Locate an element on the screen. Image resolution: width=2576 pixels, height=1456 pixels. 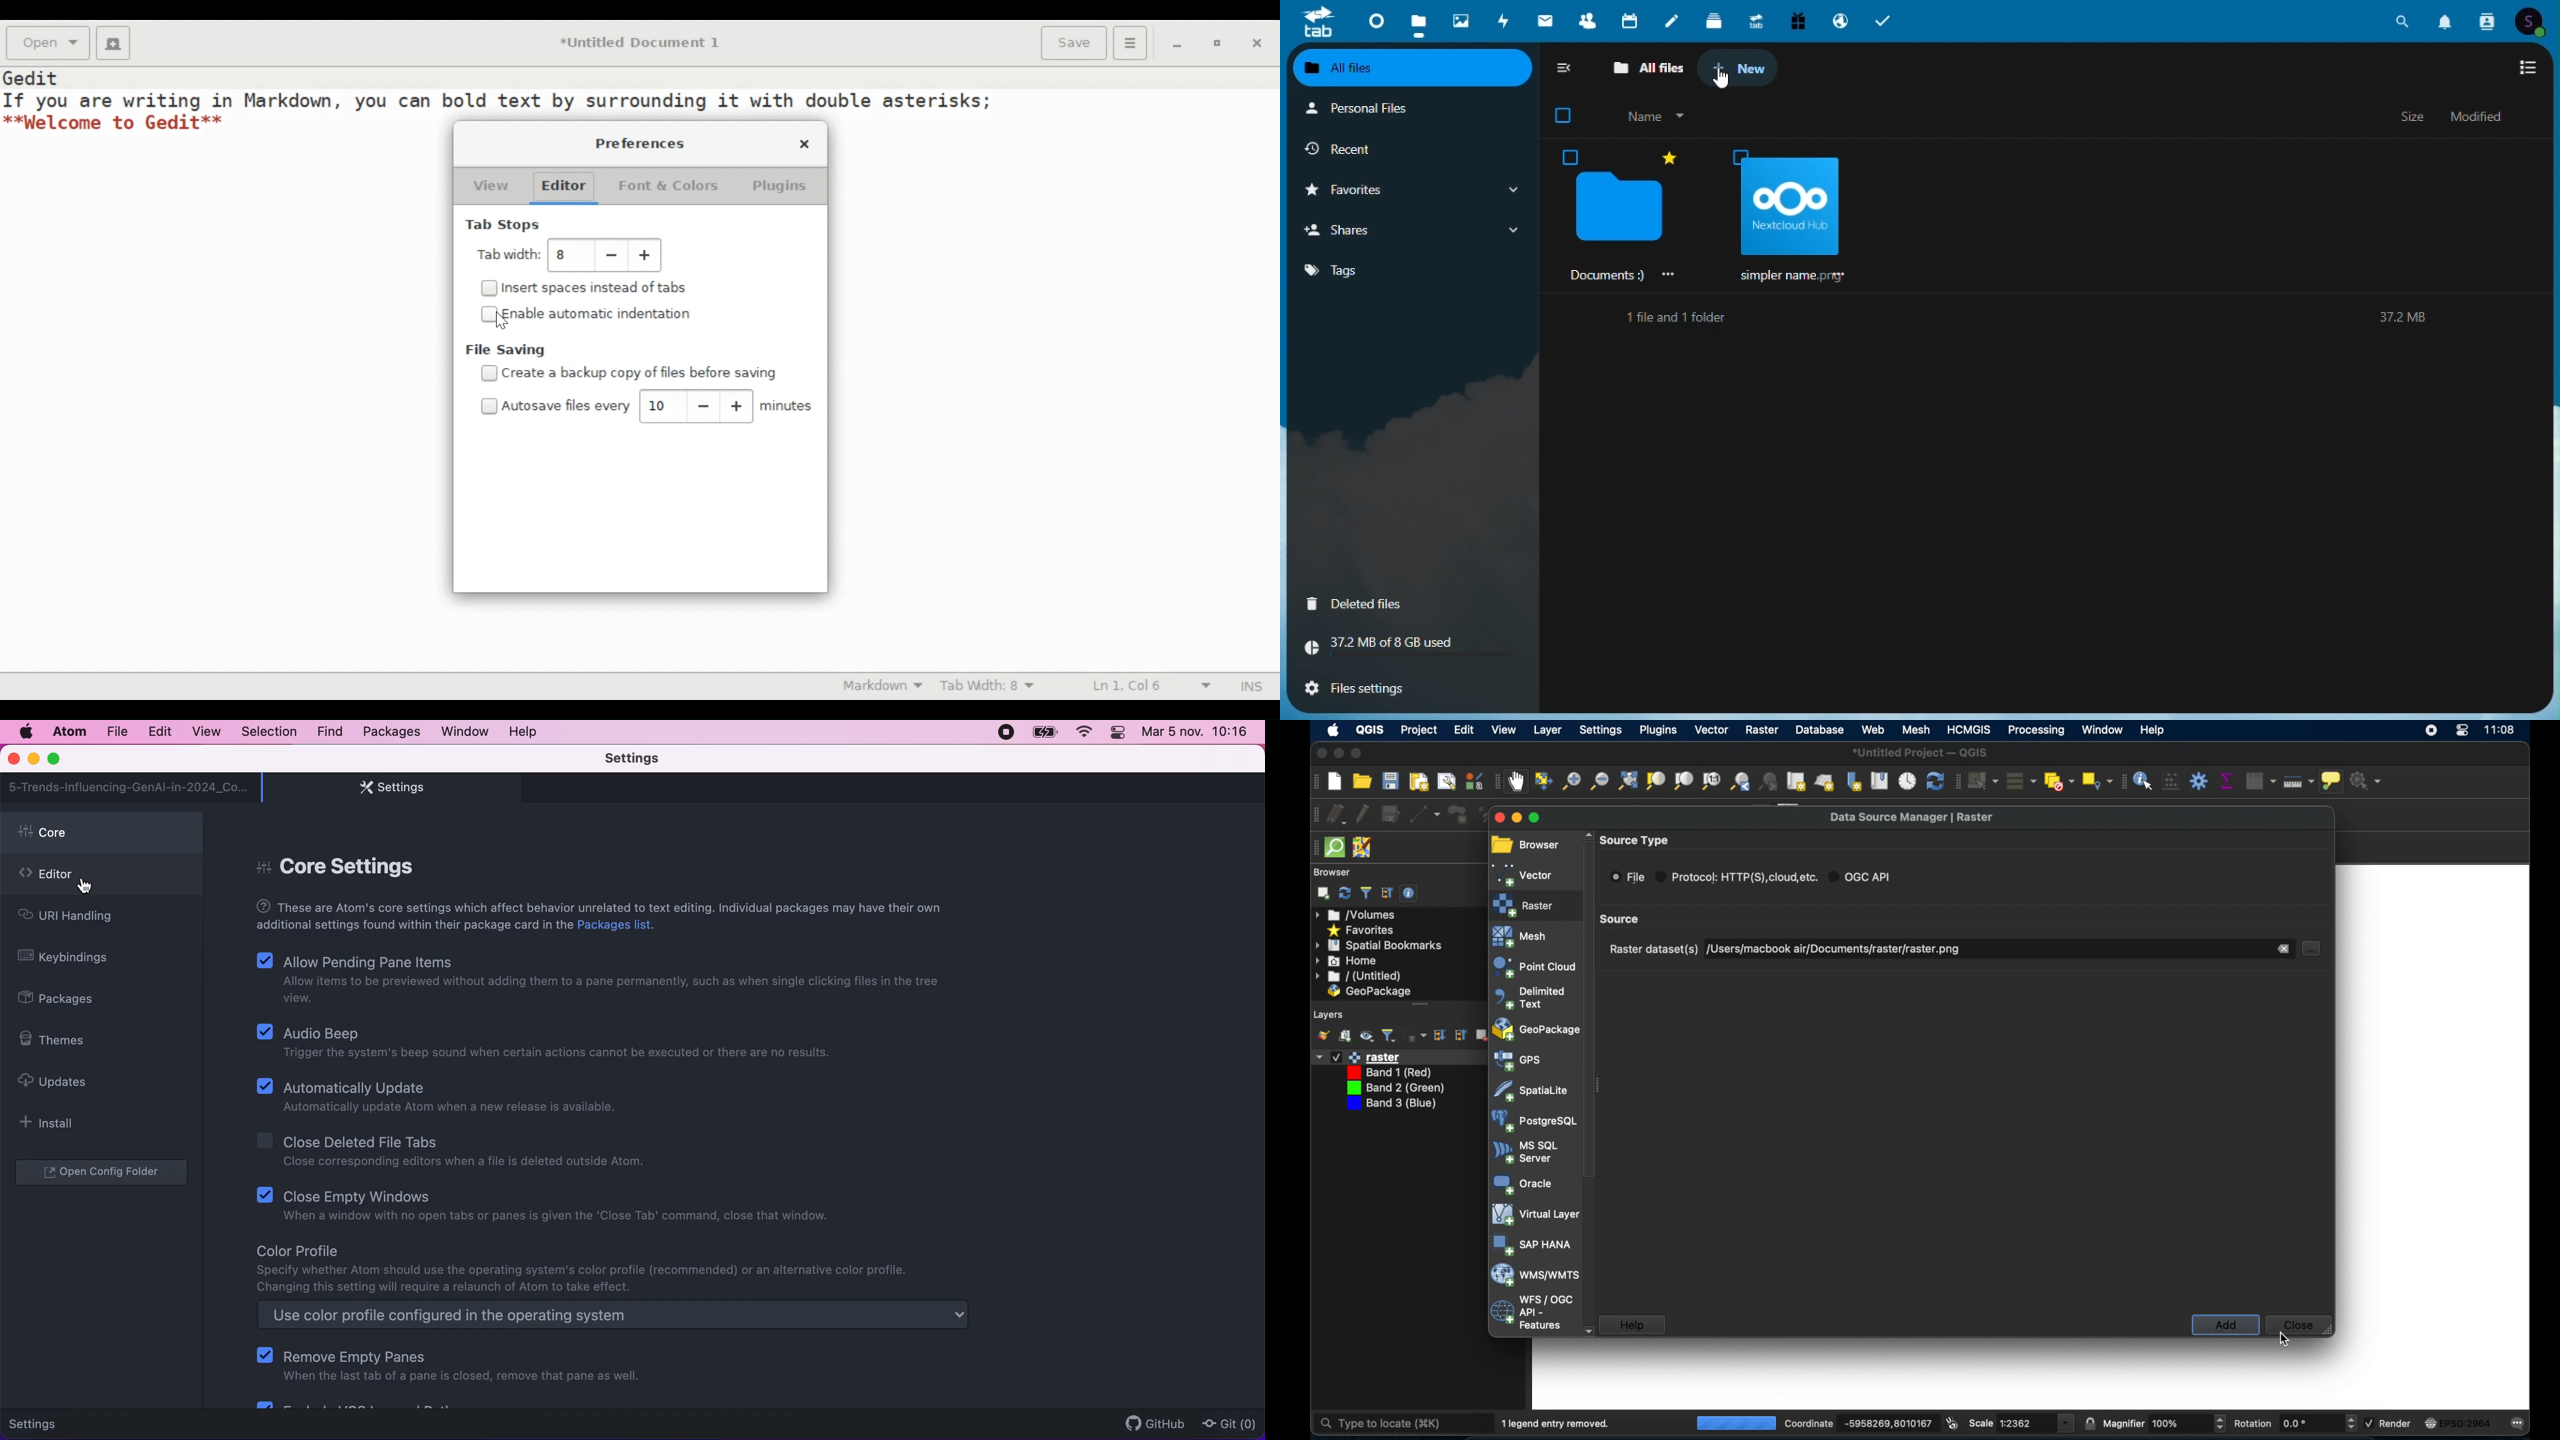
settings tab is located at coordinates (387, 787).